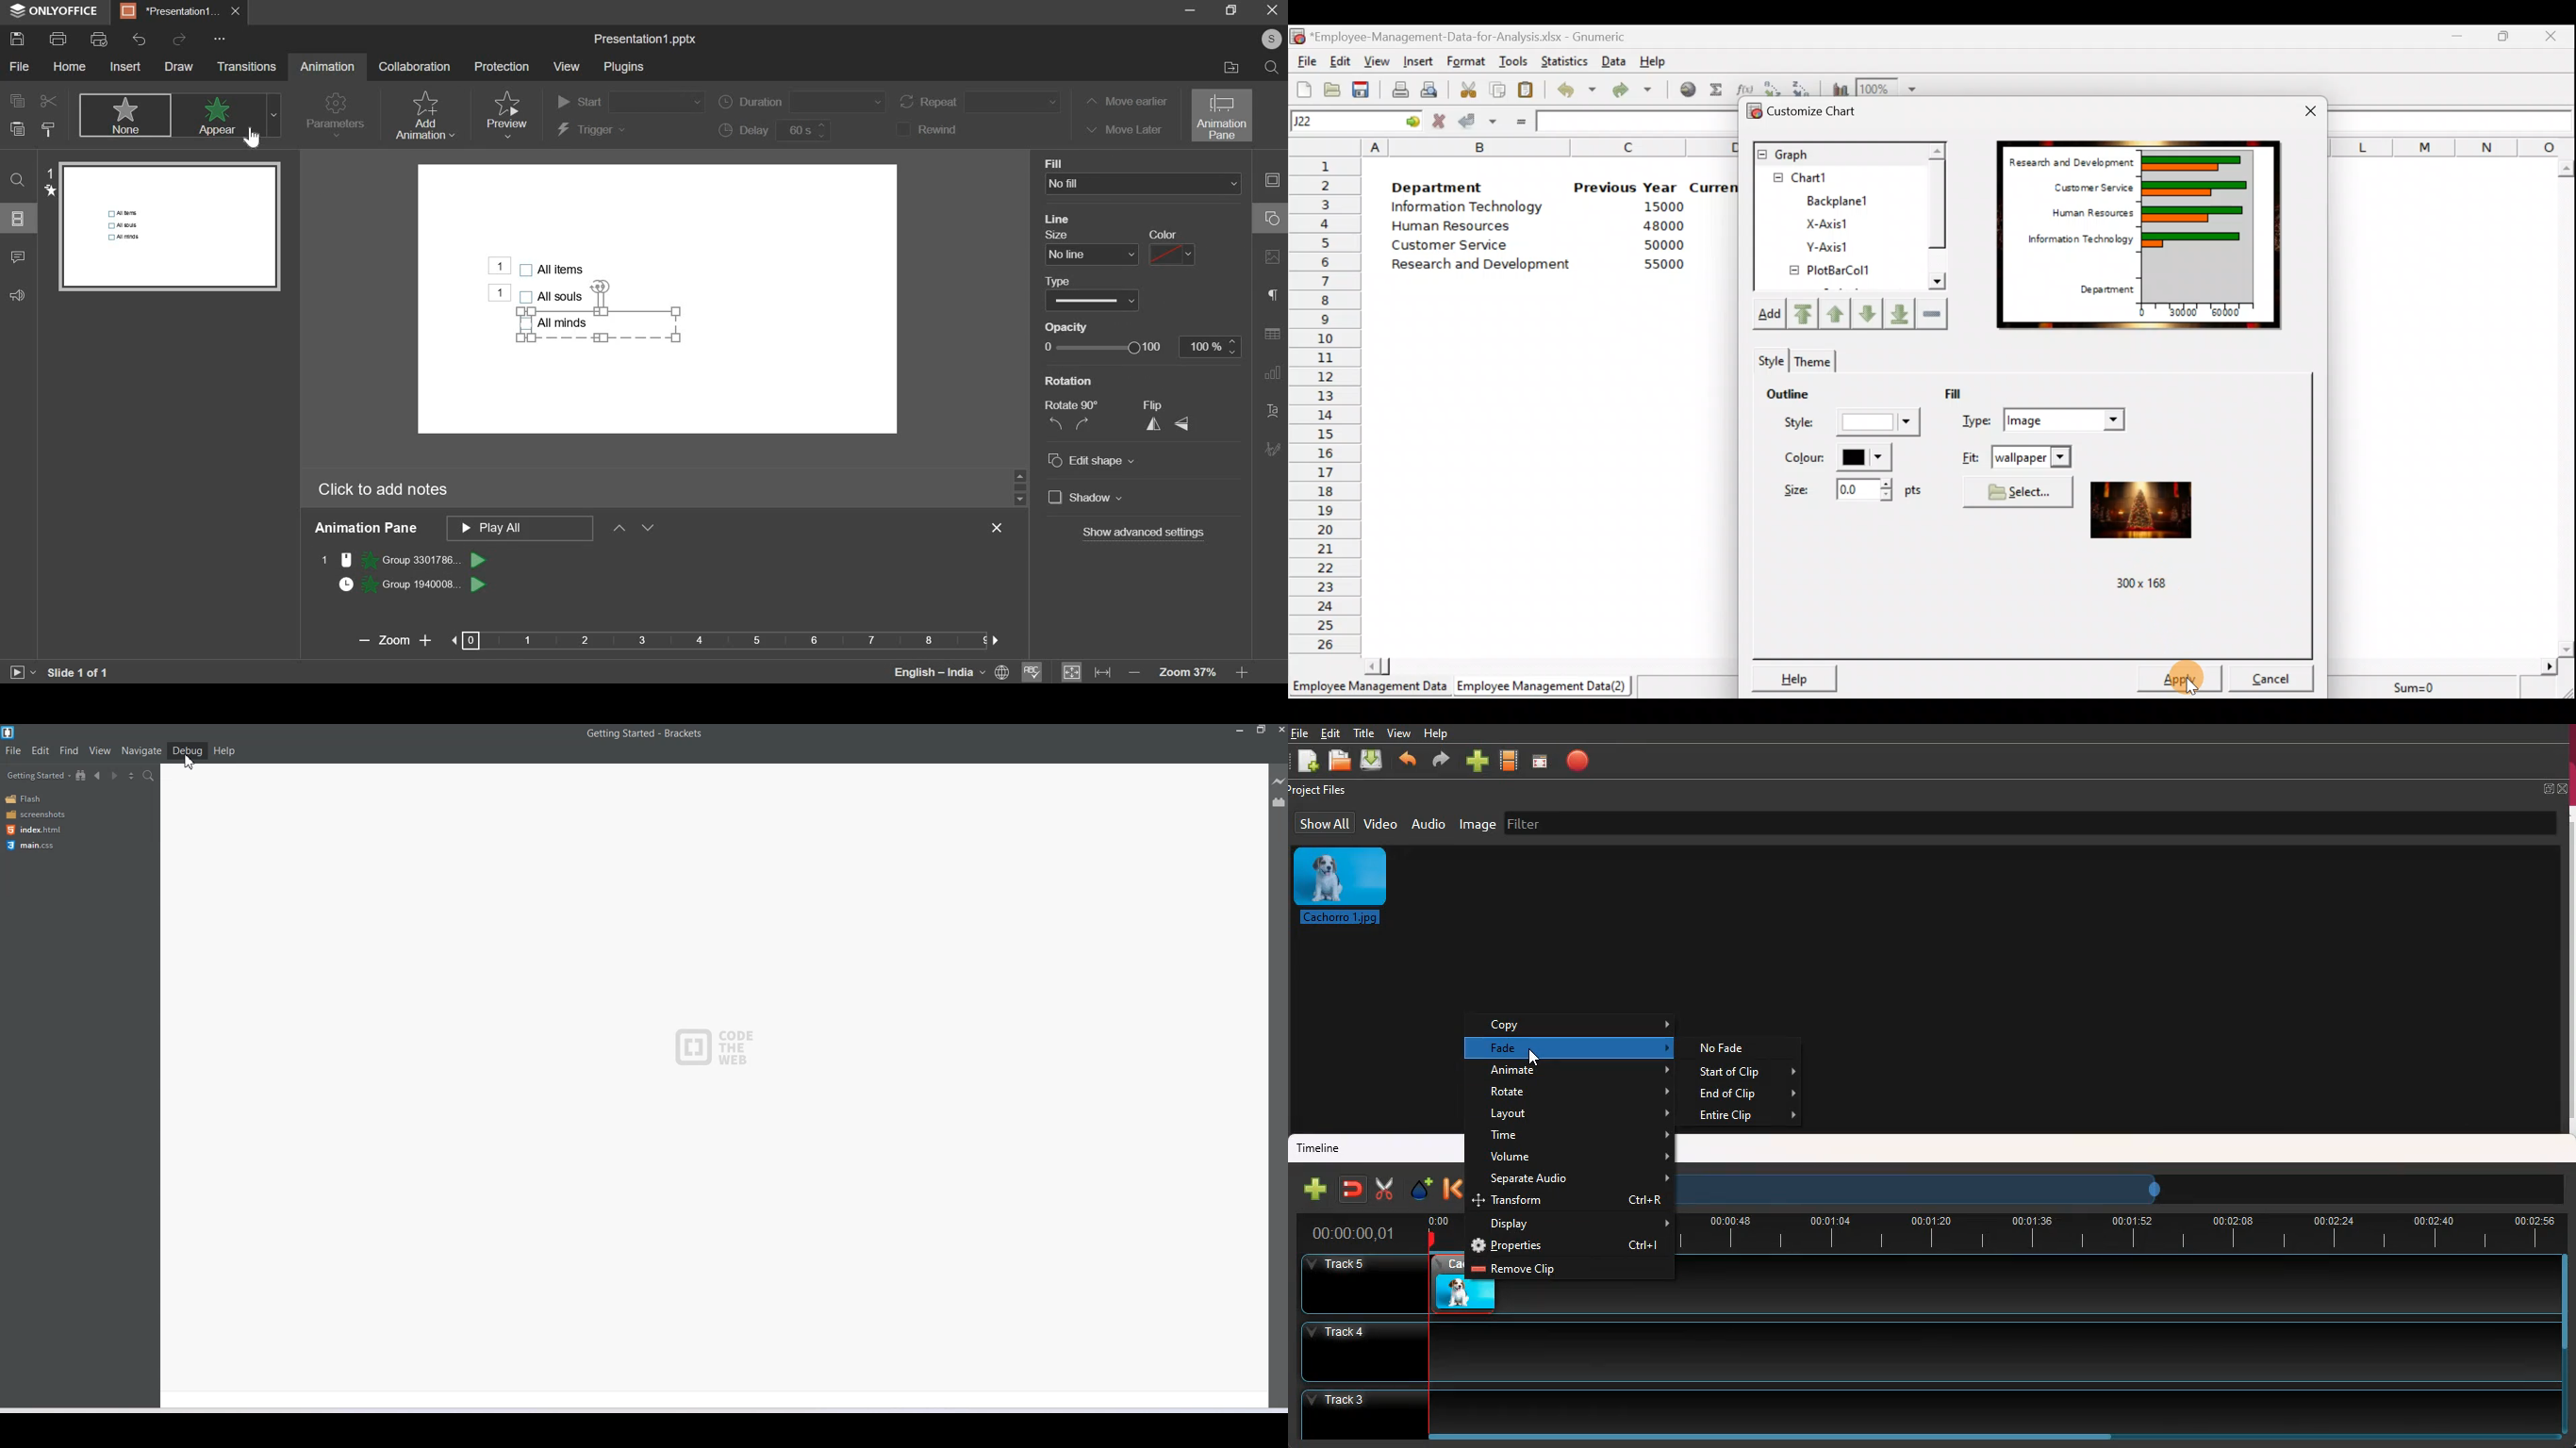  I want to click on Fit, so click(2016, 456).